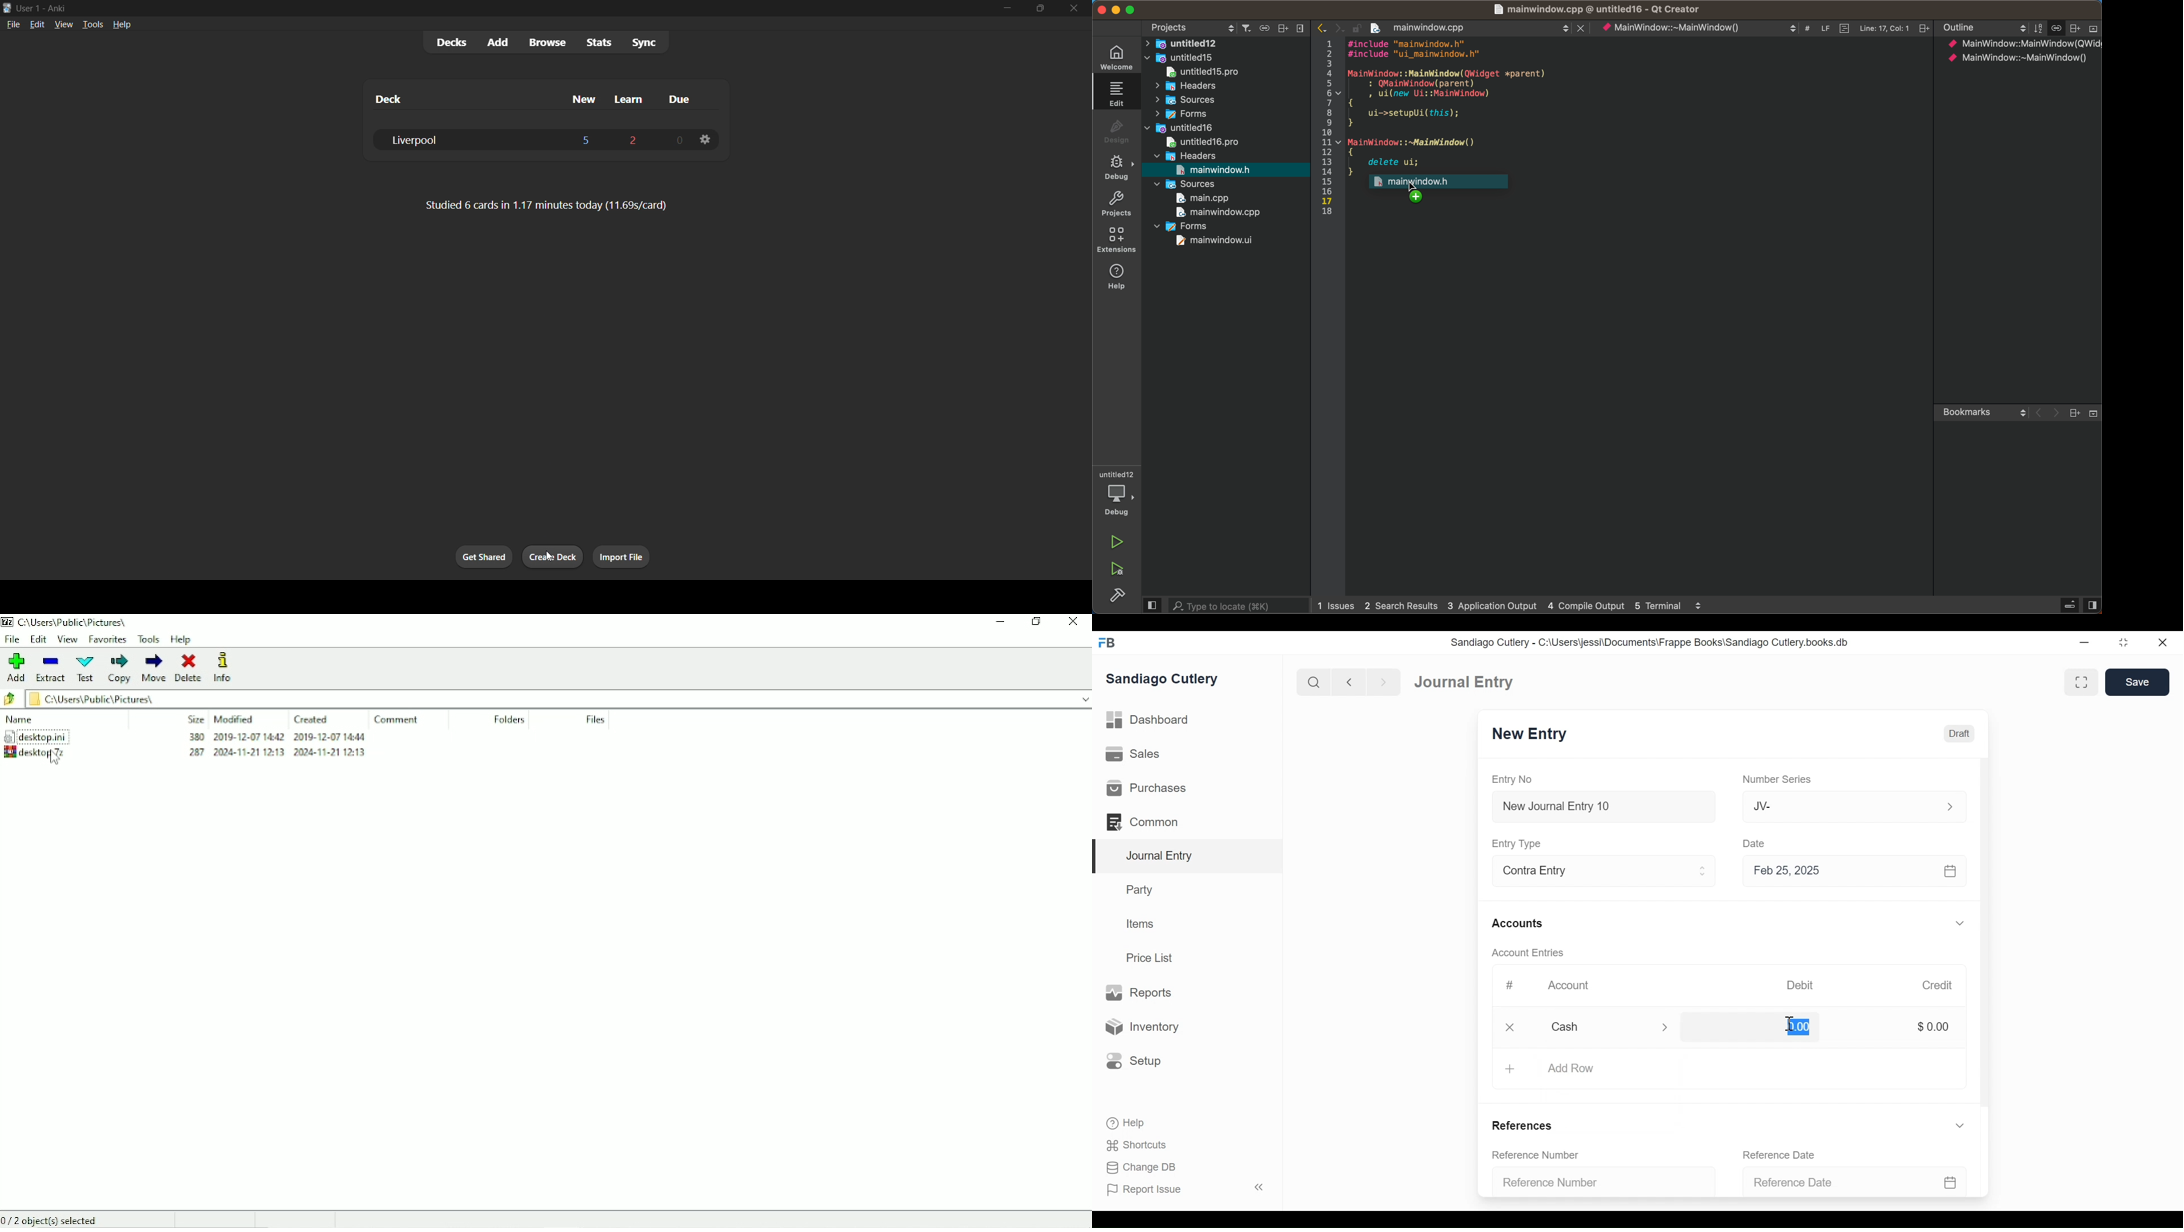  What do you see at coordinates (583, 100) in the screenshot?
I see `new cards column` at bounding box center [583, 100].